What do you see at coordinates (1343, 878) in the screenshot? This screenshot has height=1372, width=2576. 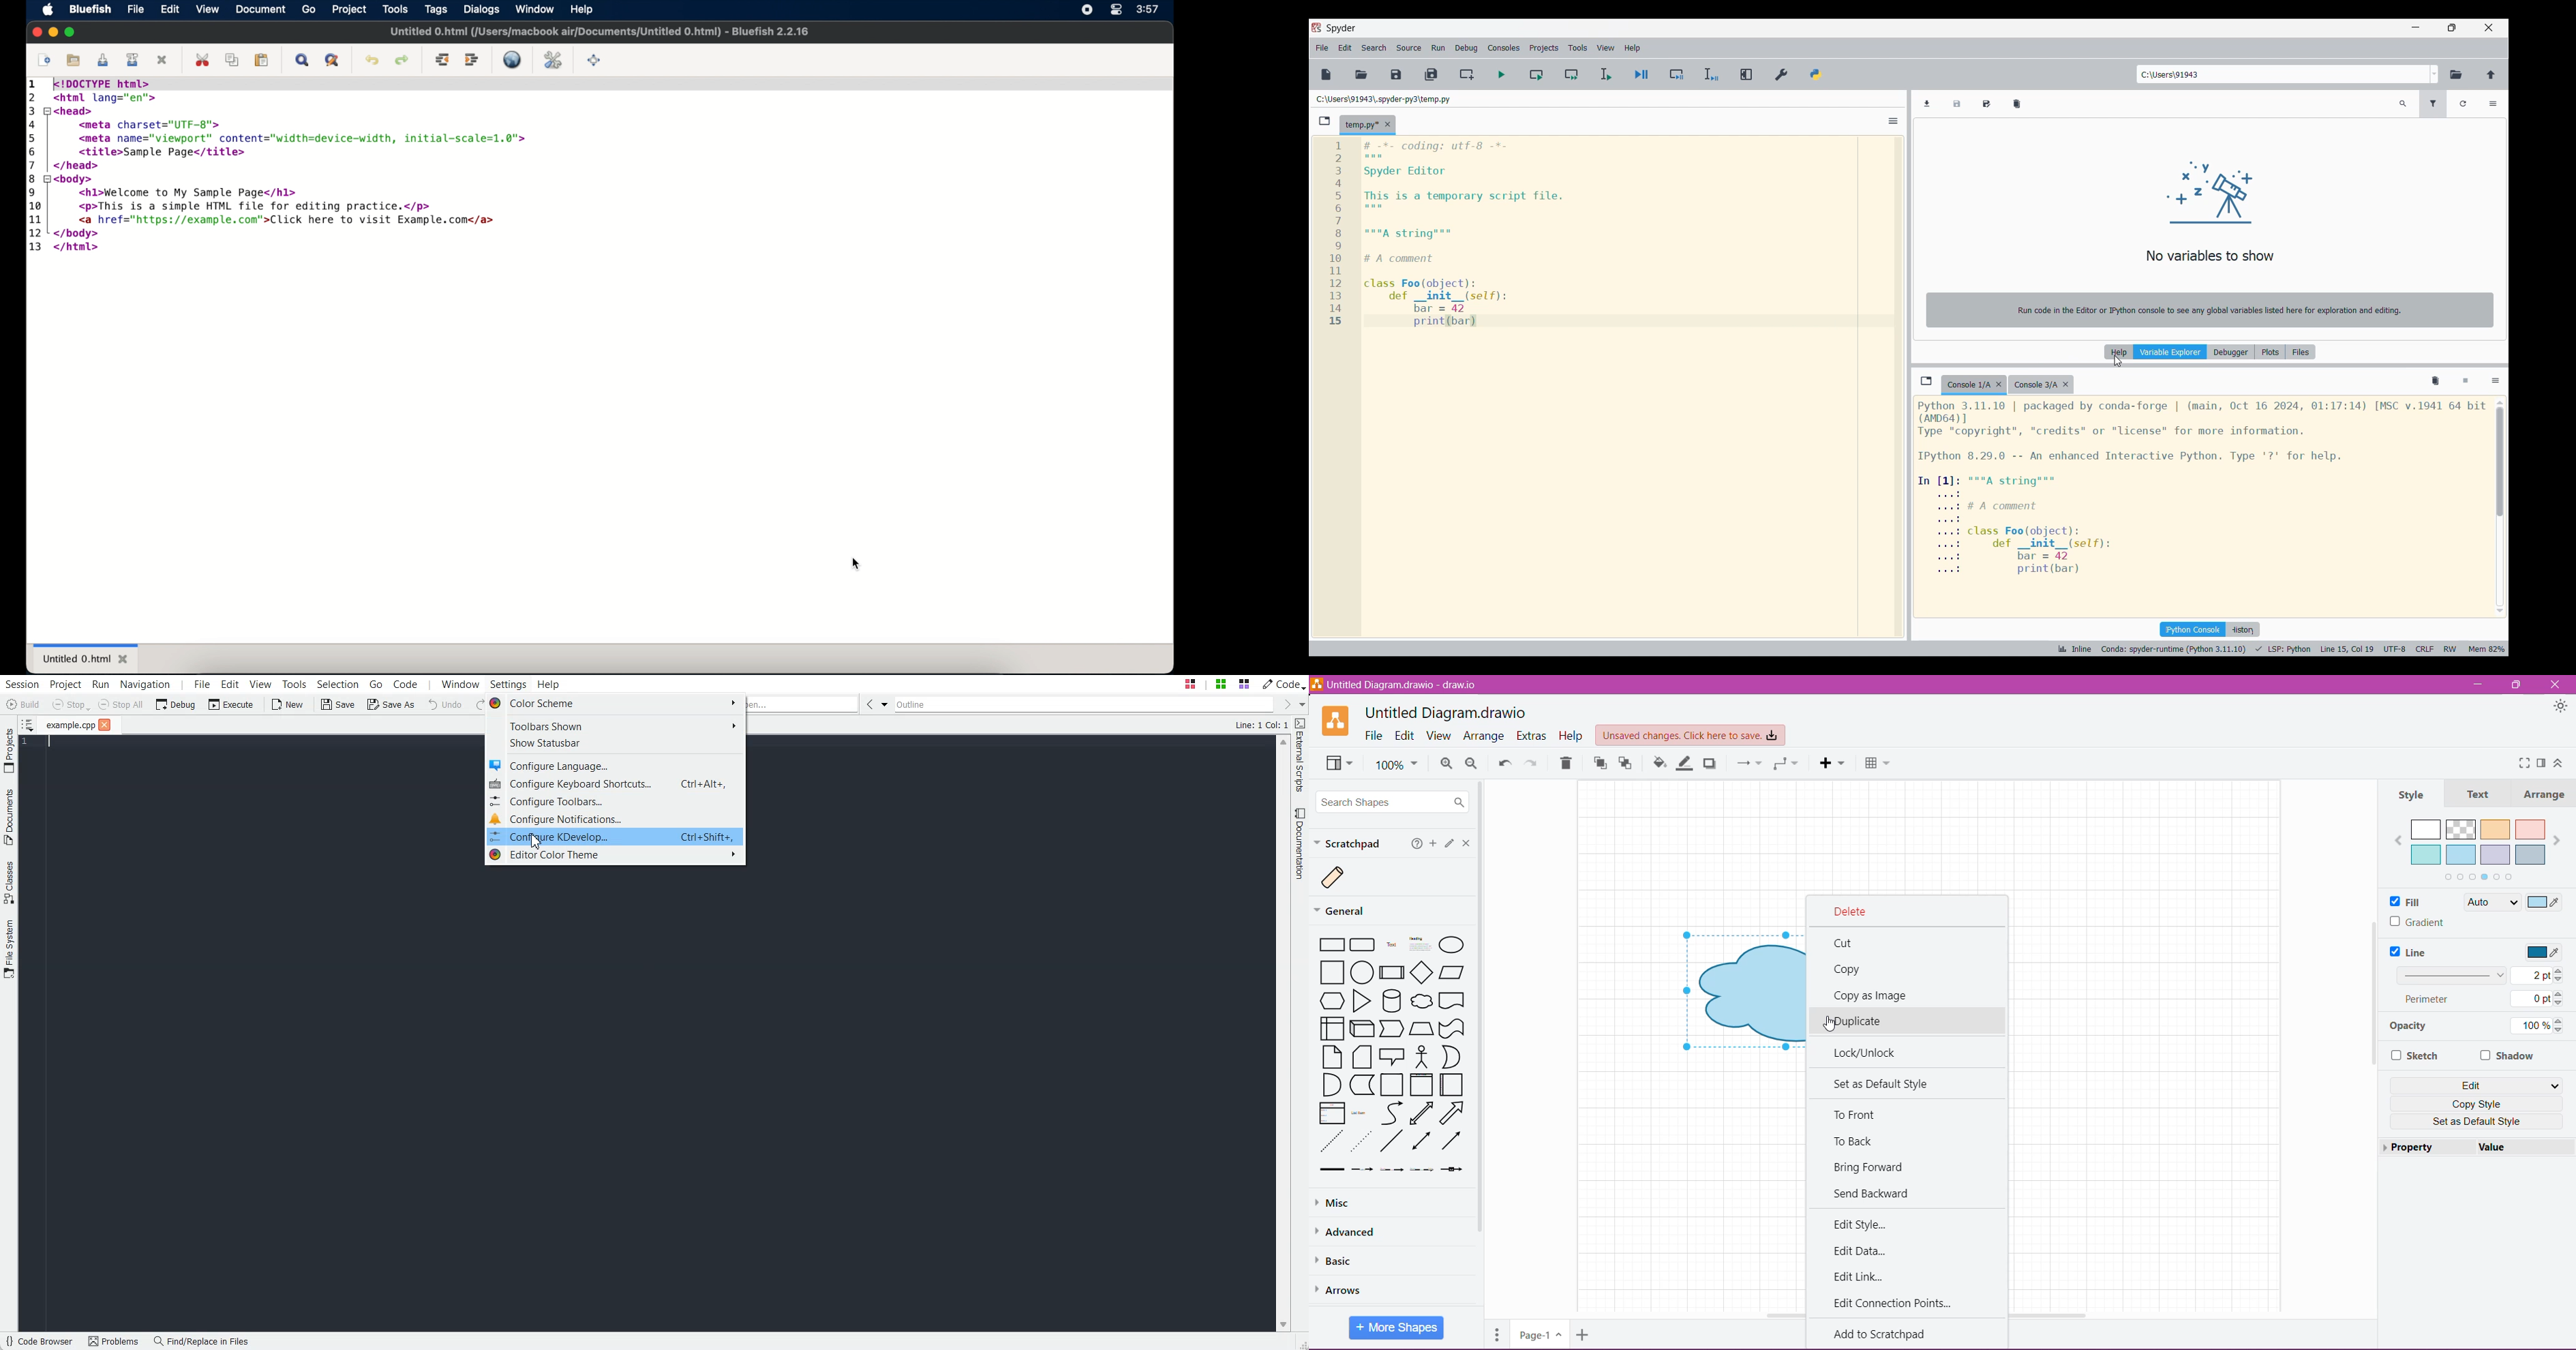 I see `Scratch Image` at bounding box center [1343, 878].